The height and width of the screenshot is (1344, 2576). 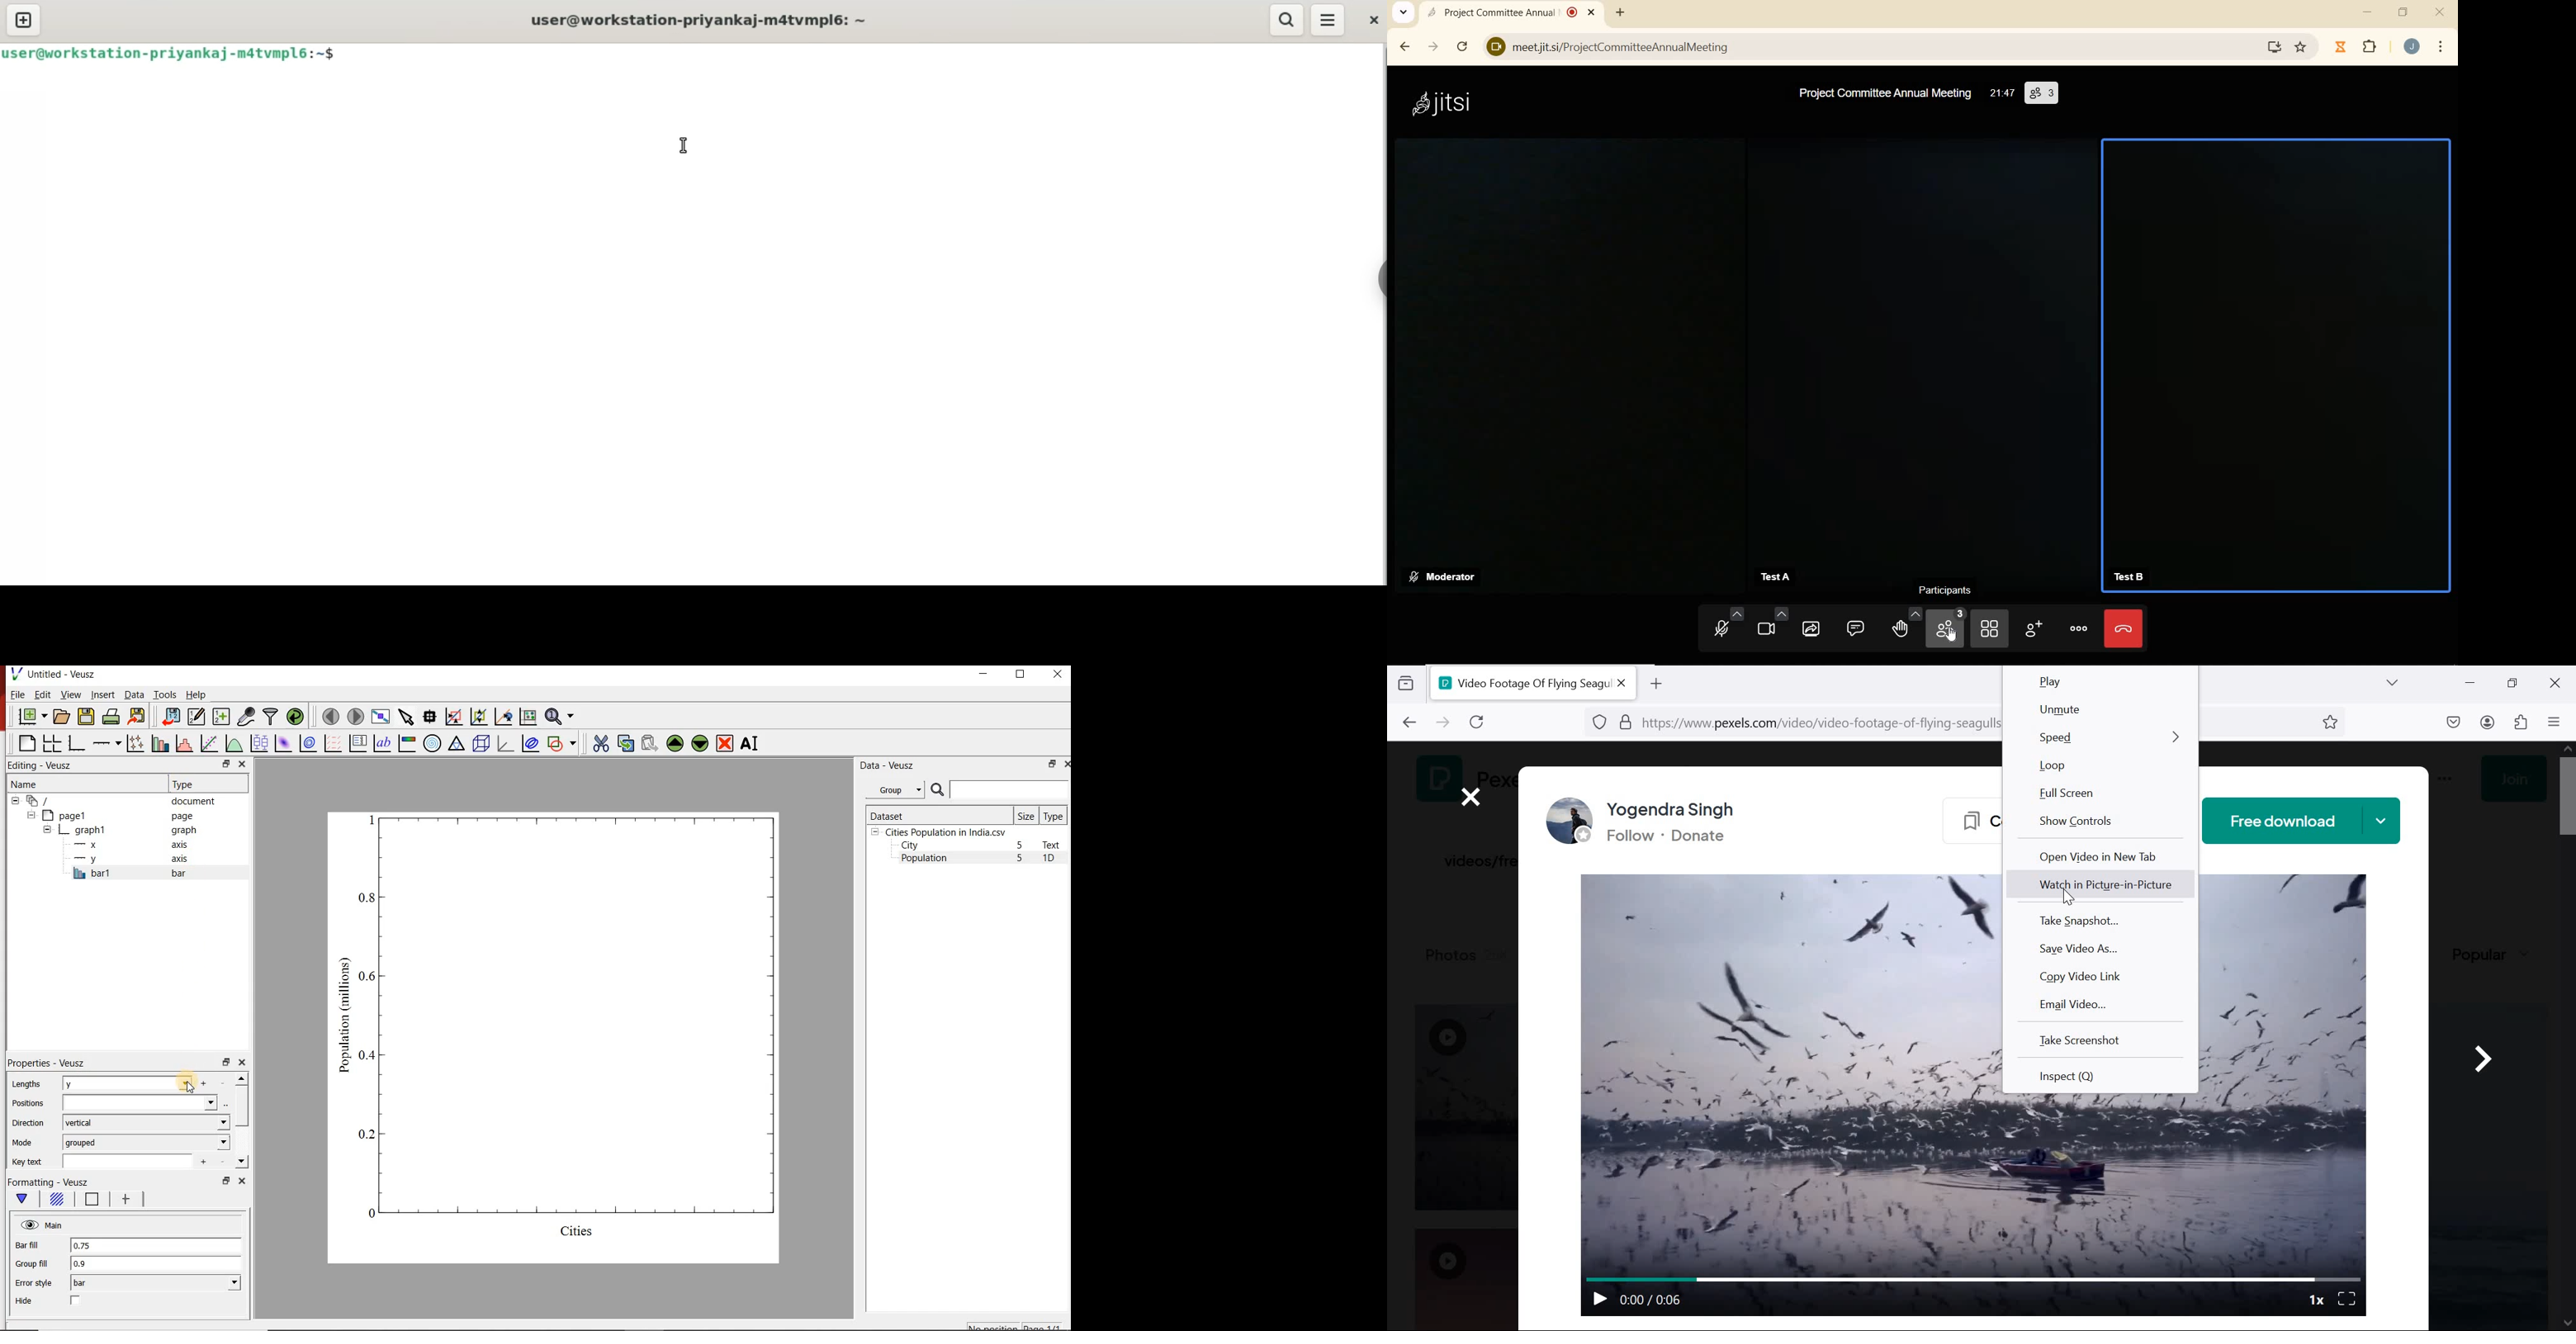 I want to click on Key text, so click(x=29, y=1162).